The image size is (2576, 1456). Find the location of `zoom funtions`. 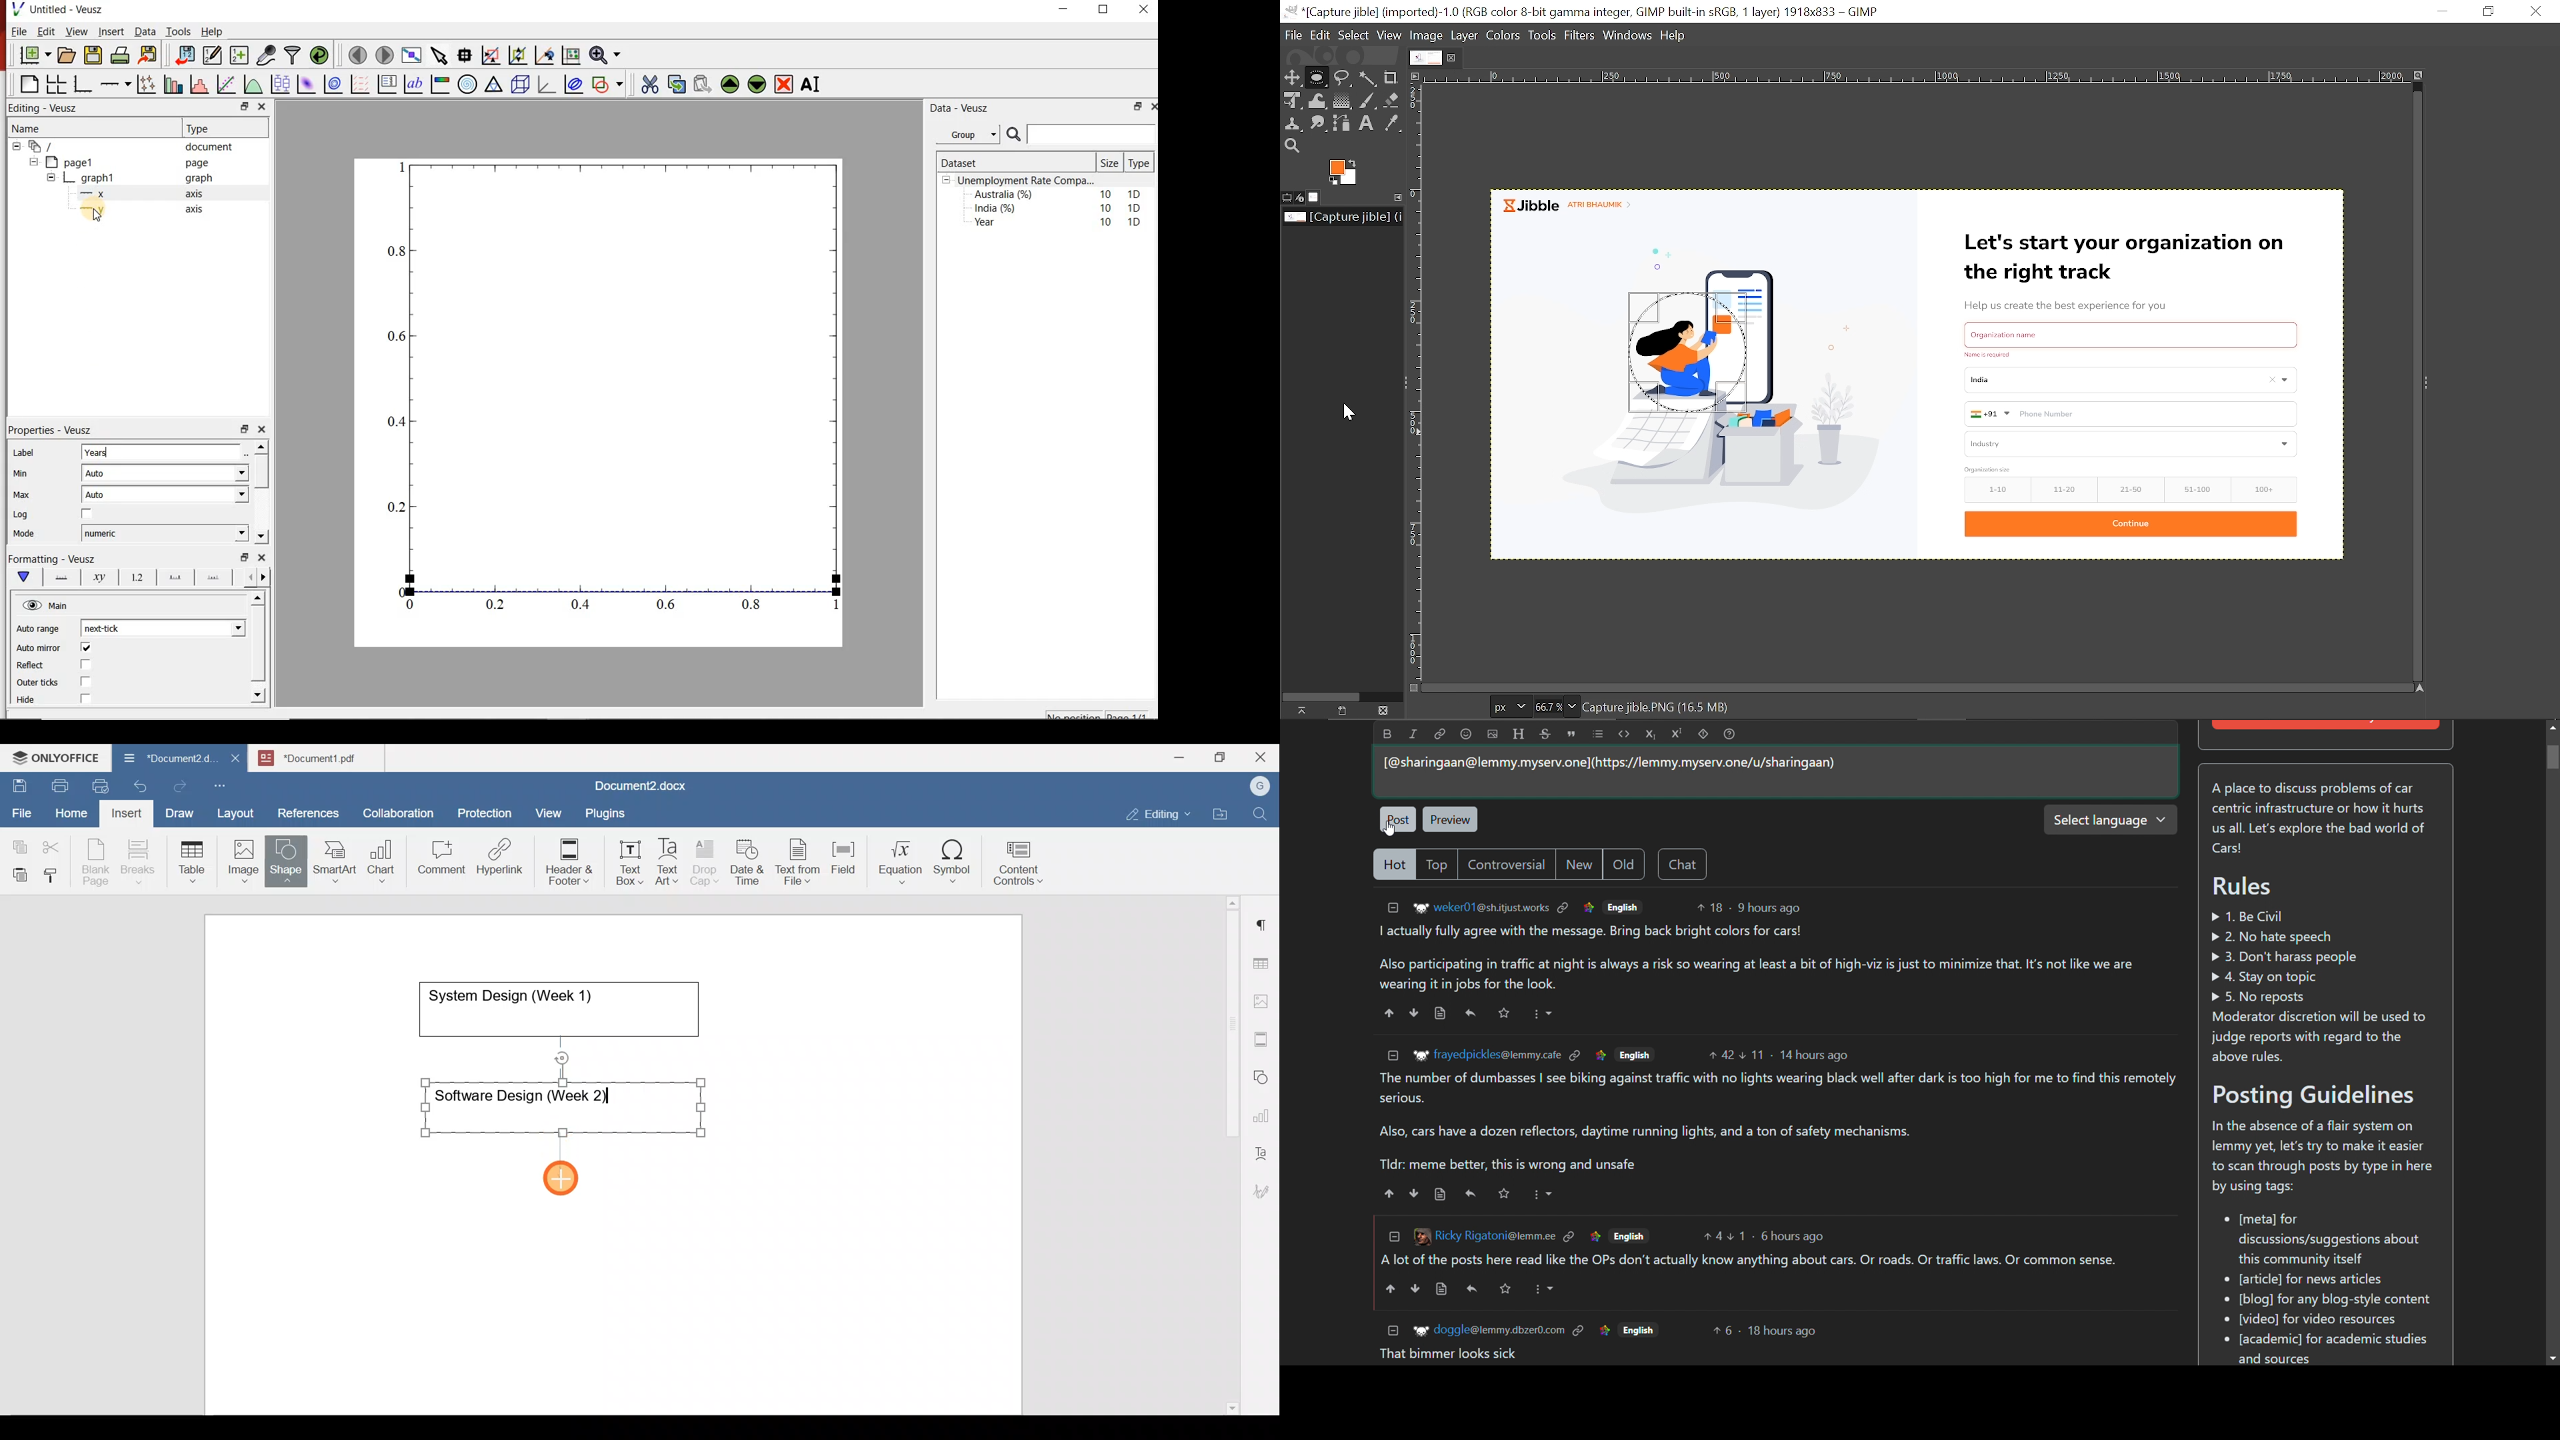

zoom funtions is located at coordinates (608, 54).